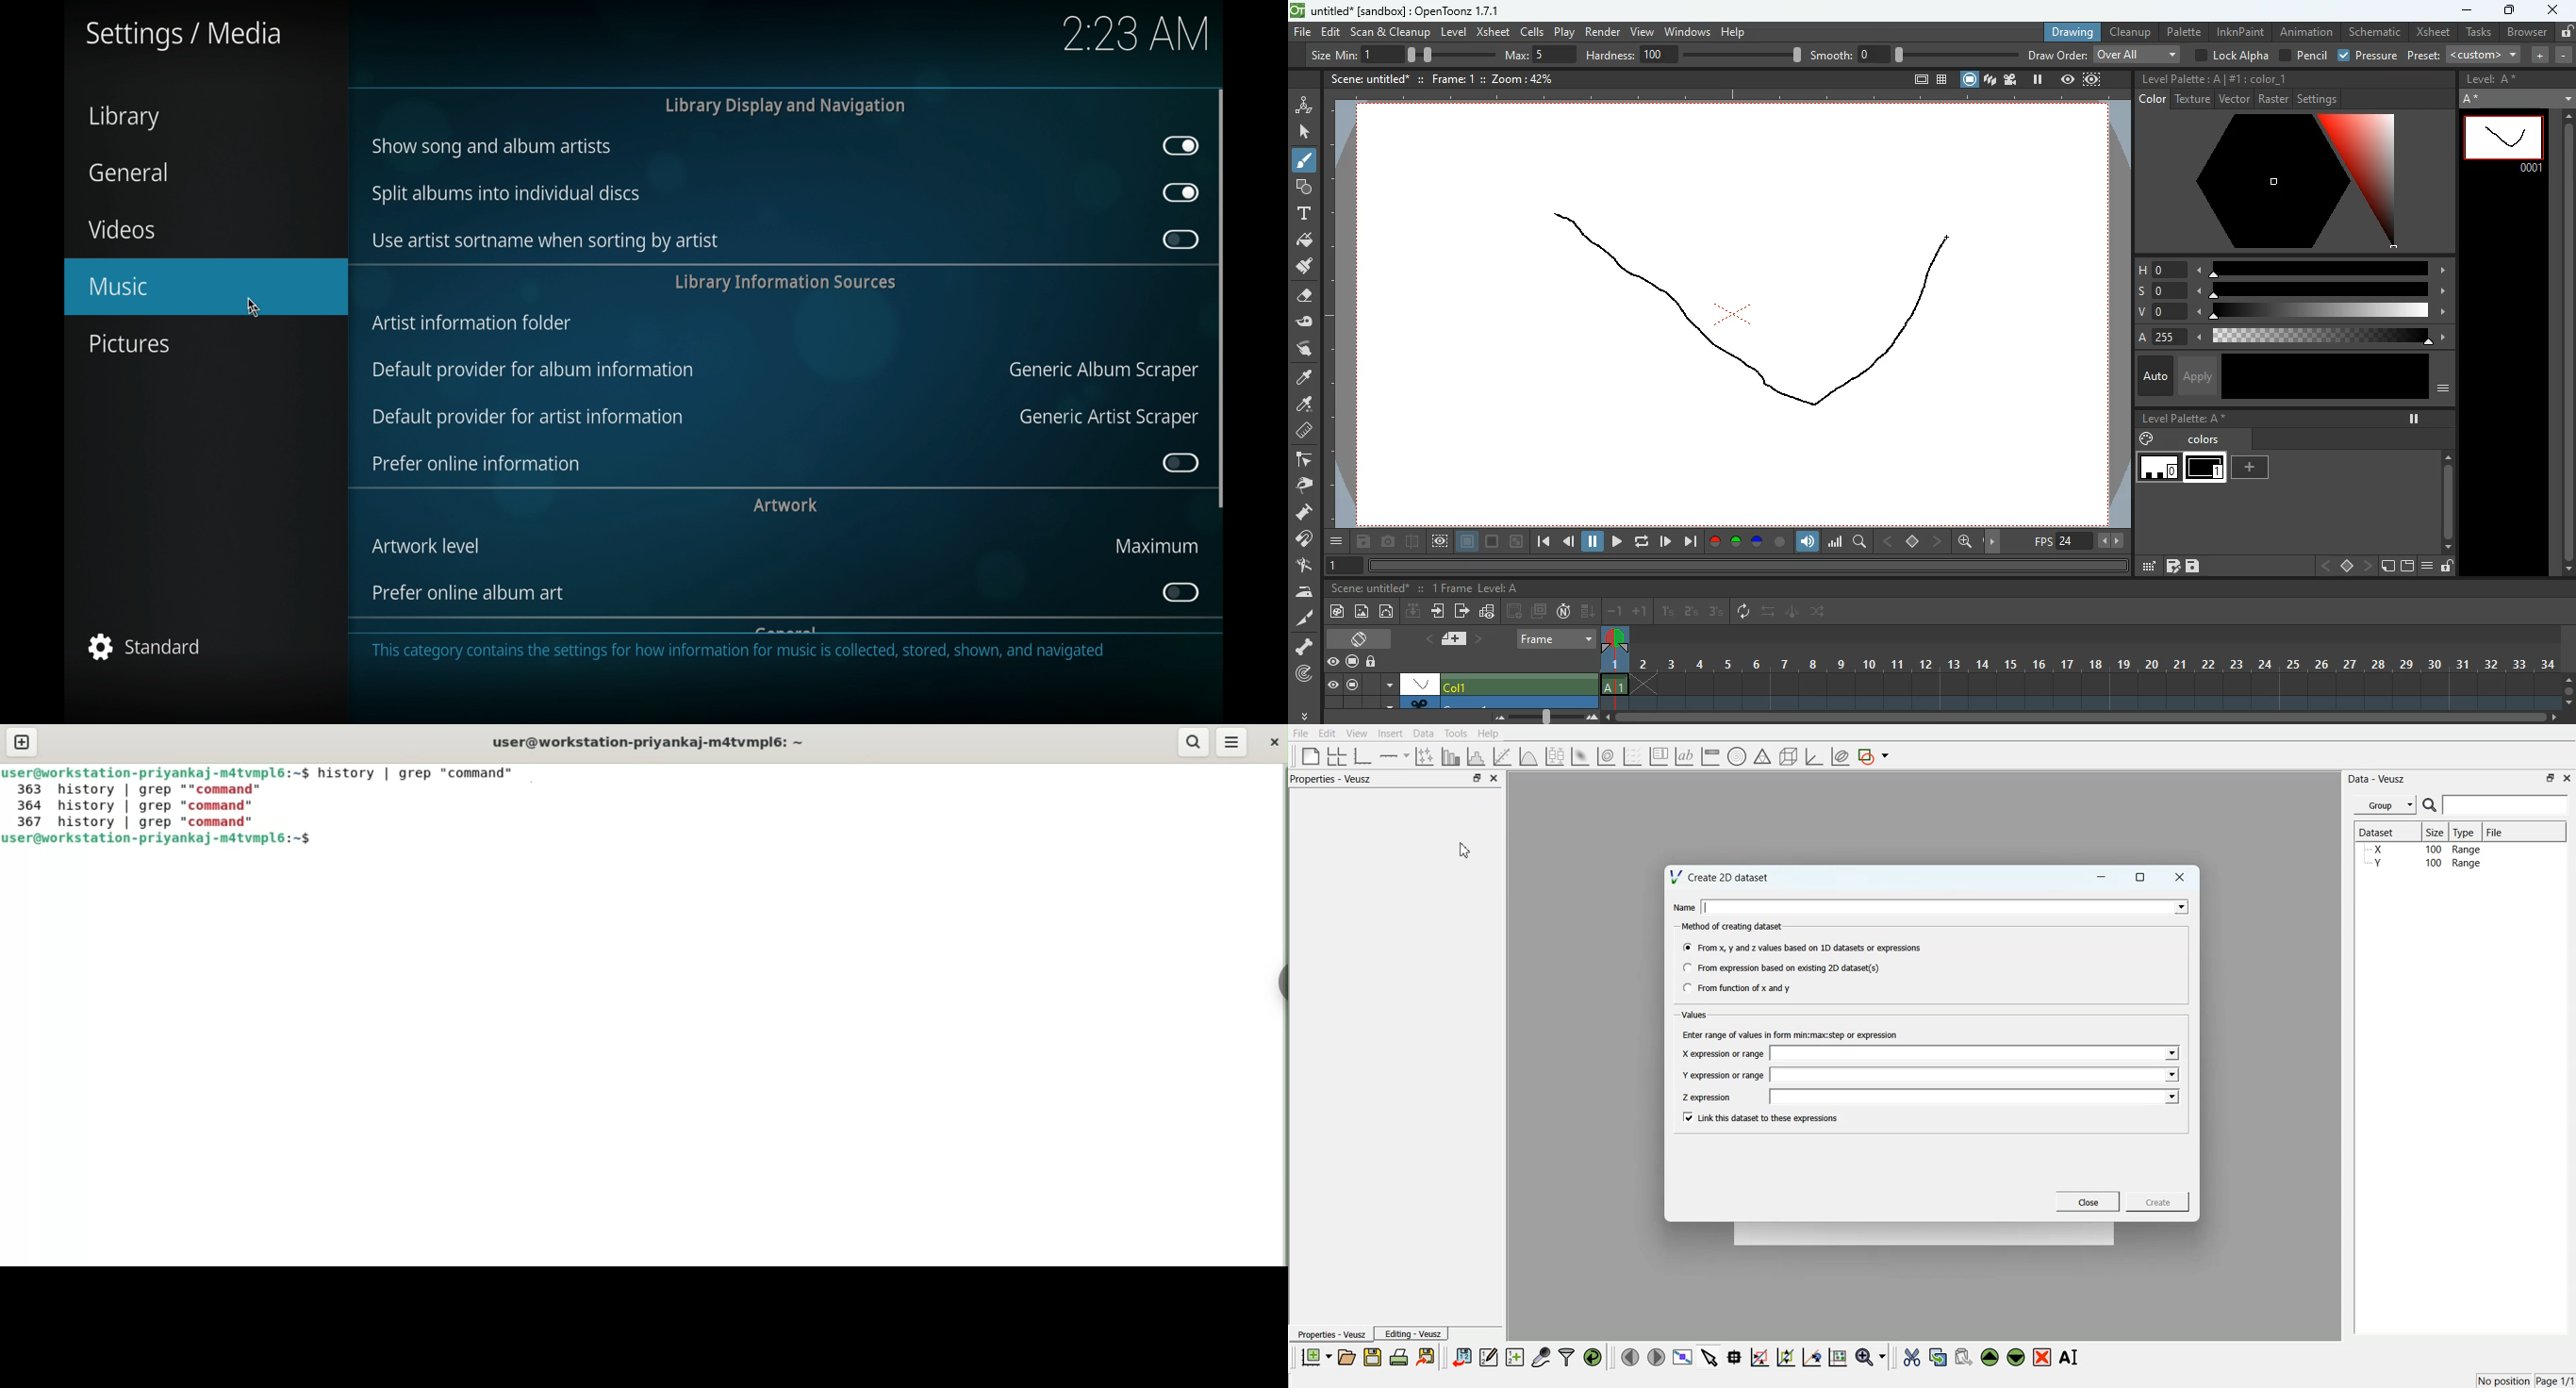  What do you see at coordinates (2432, 32) in the screenshot?
I see `xsheet` at bounding box center [2432, 32].